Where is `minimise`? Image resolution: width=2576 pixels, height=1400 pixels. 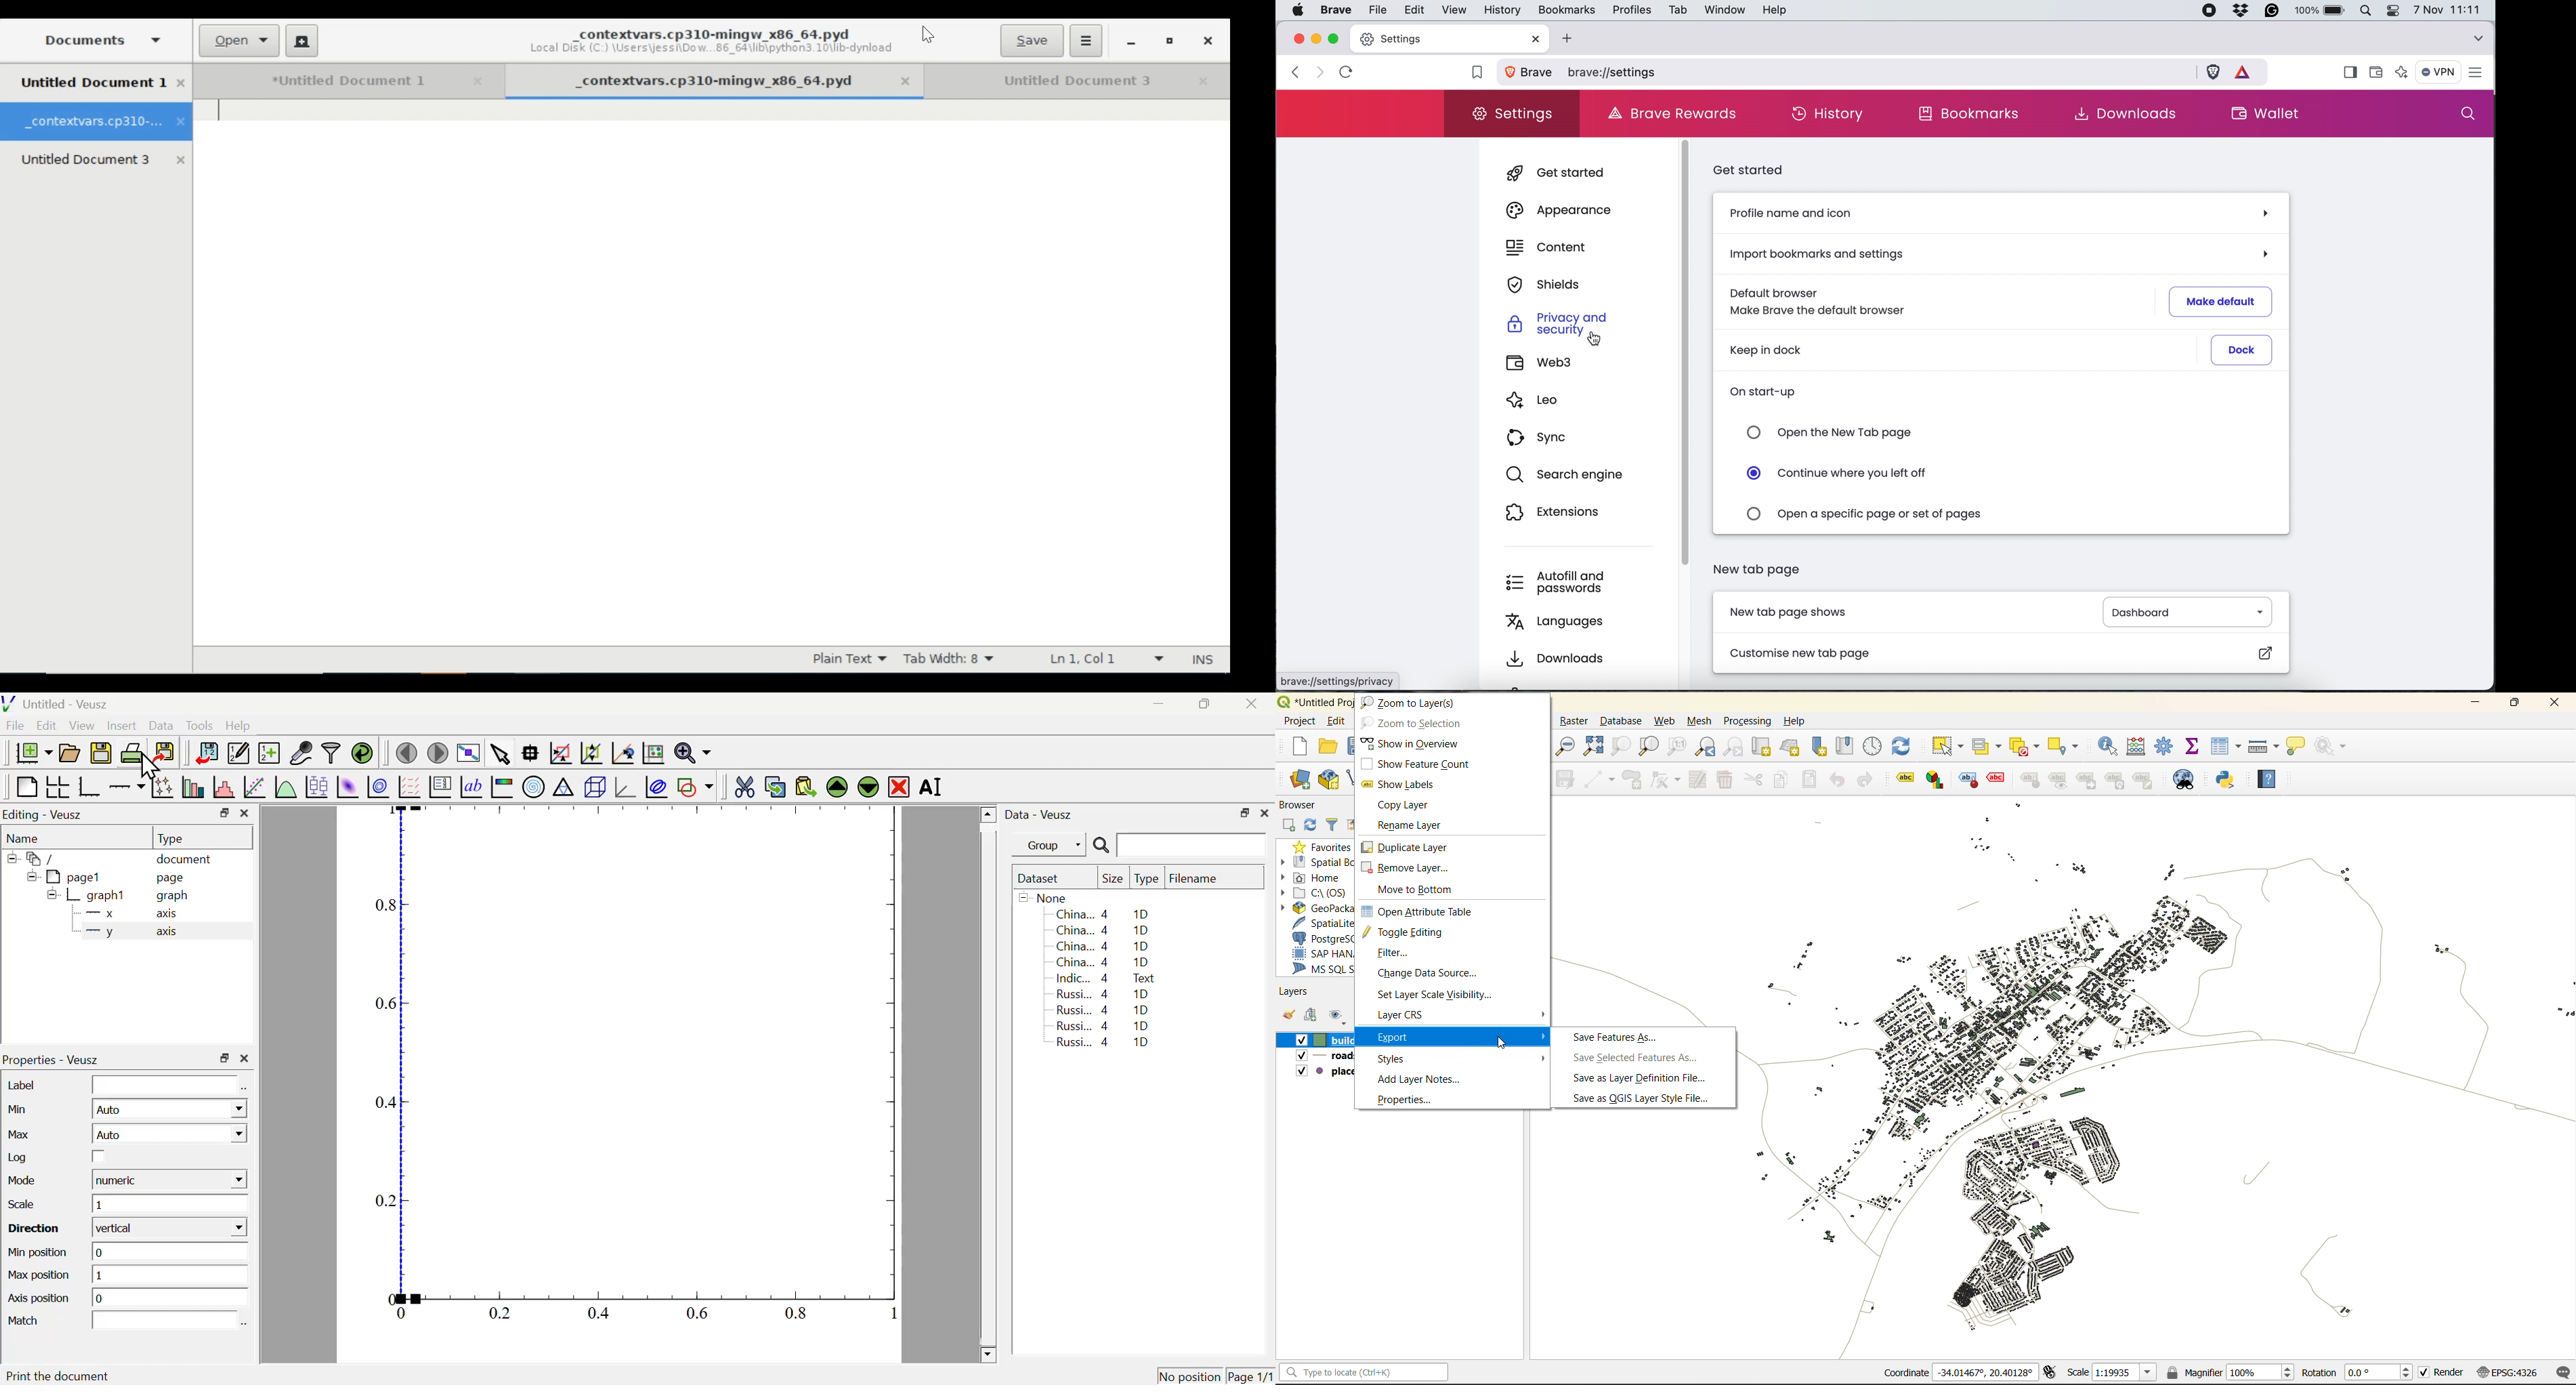 minimise is located at coordinates (1317, 38).